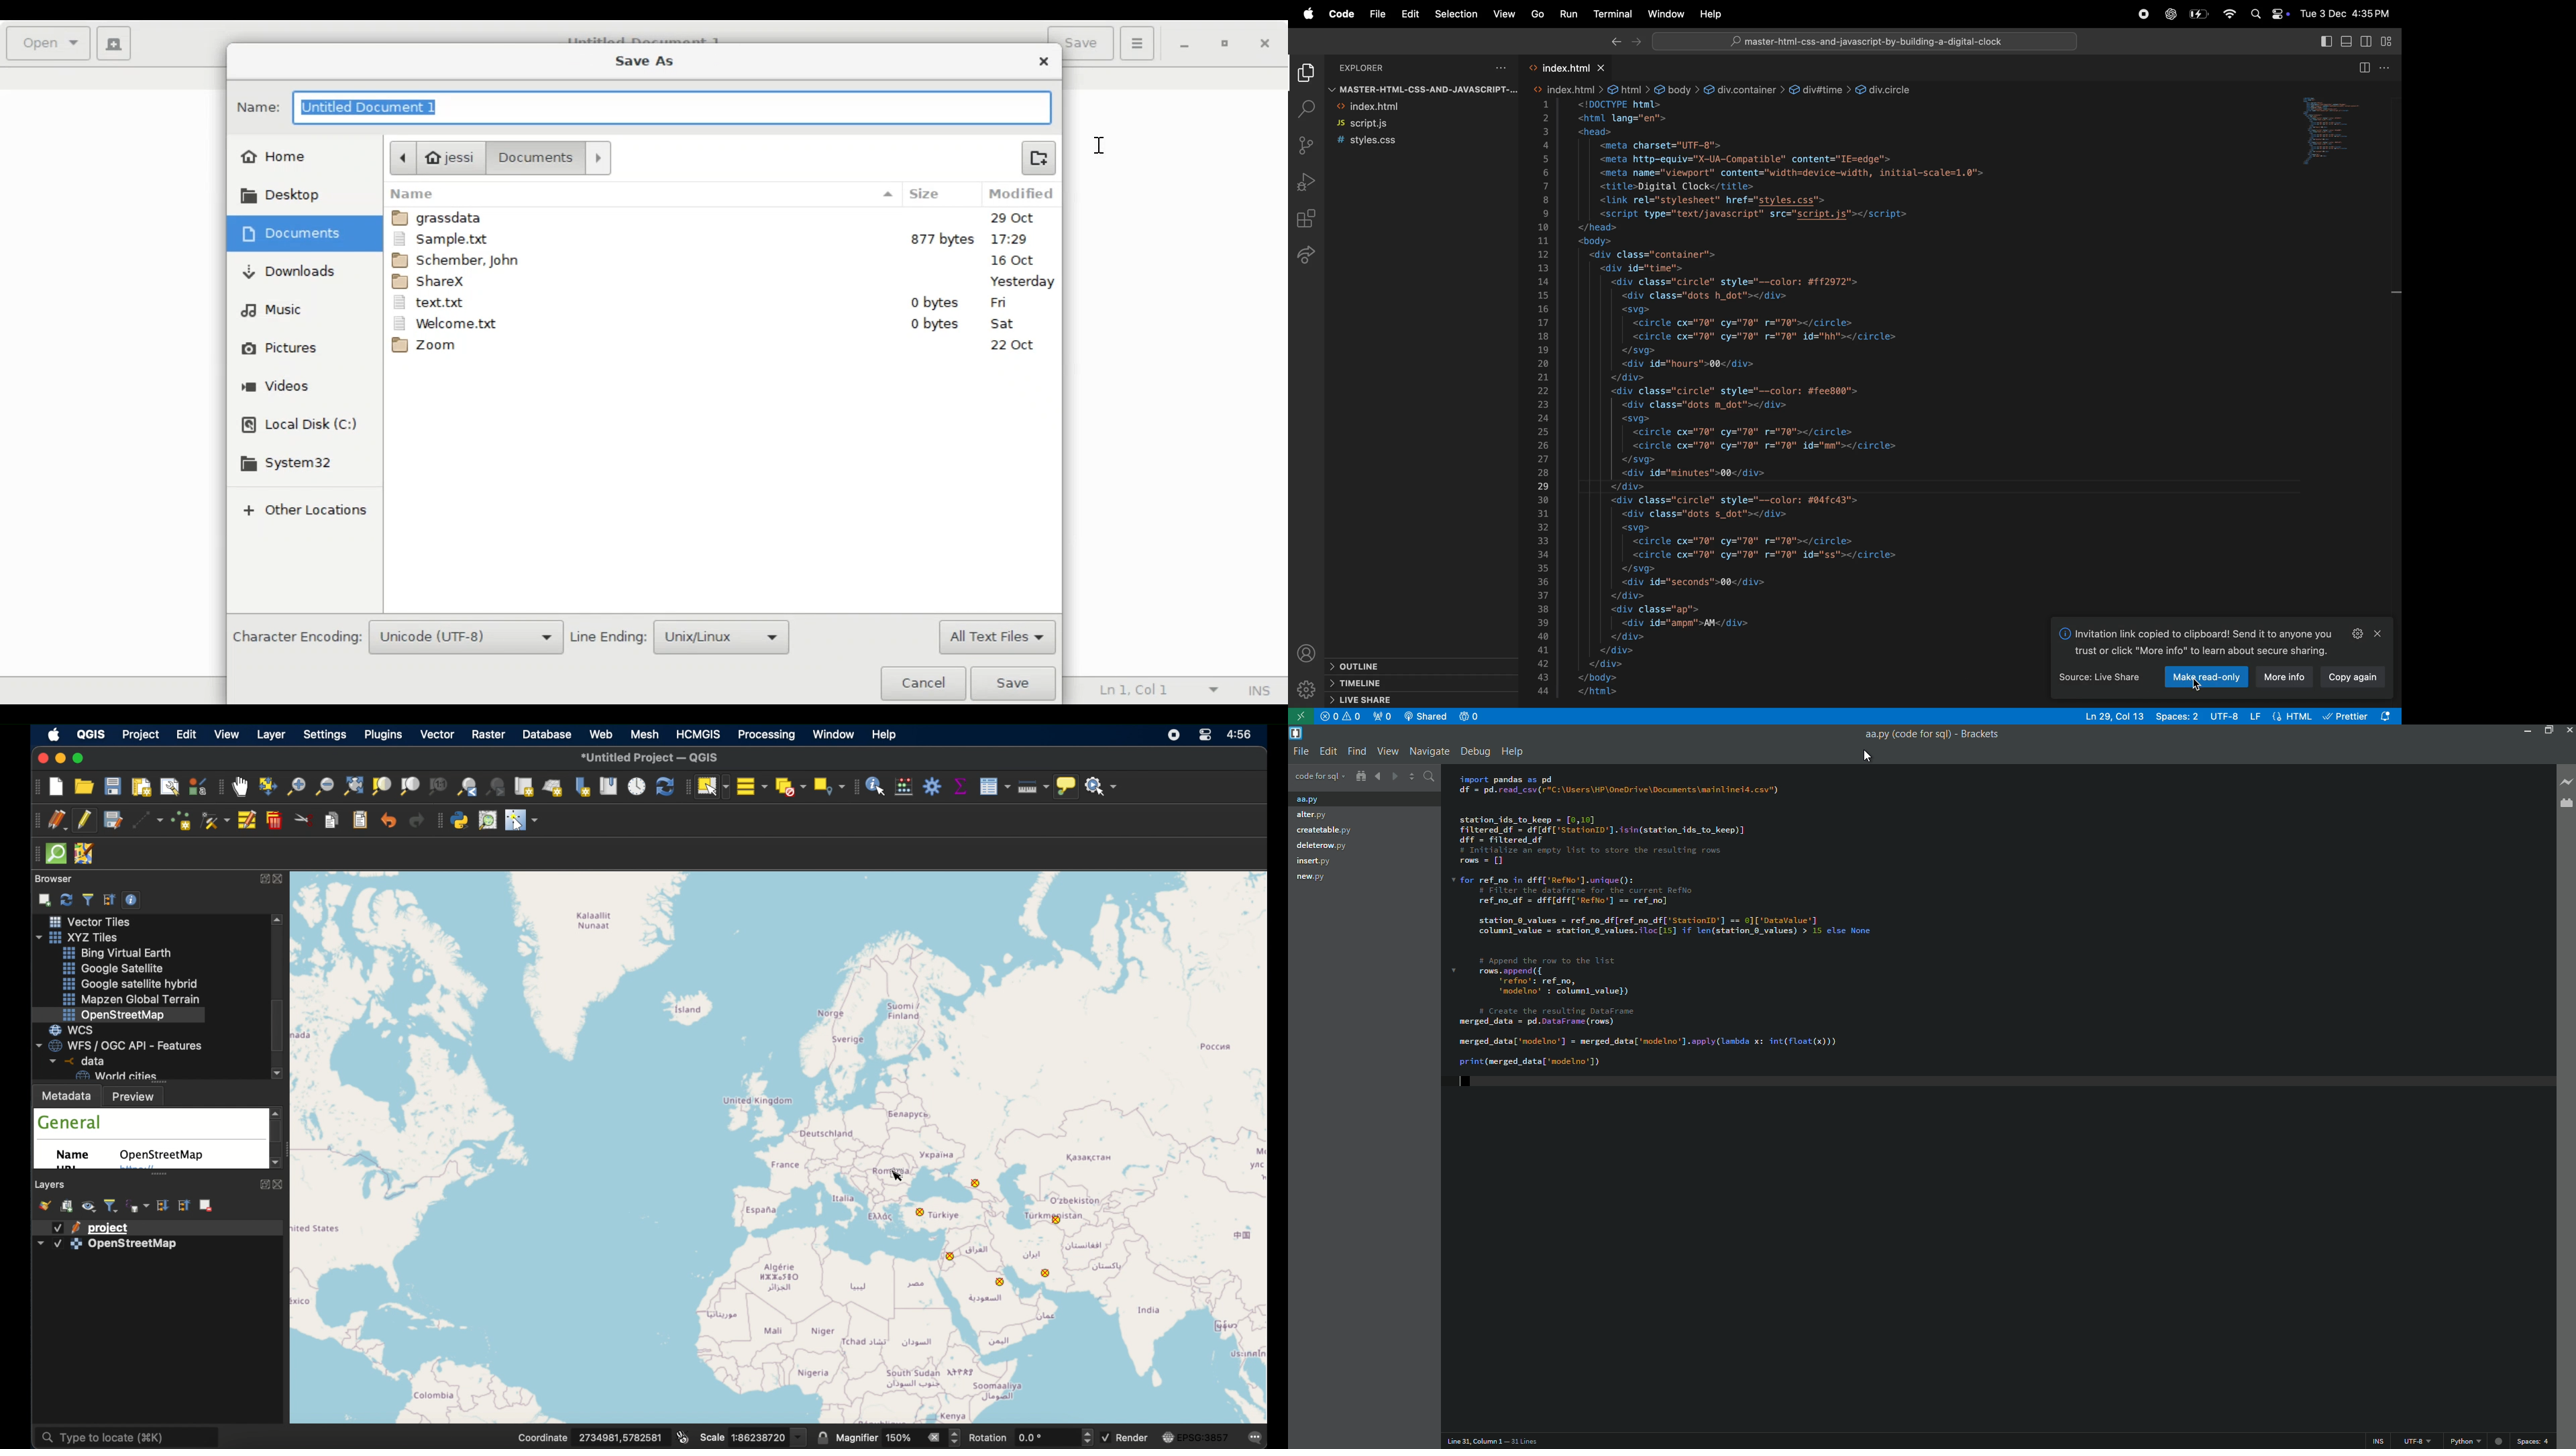 This screenshot has width=2576, height=1456. Describe the element at coordinates (2179, 715) in the screenshot. I see `space 2` at that location.